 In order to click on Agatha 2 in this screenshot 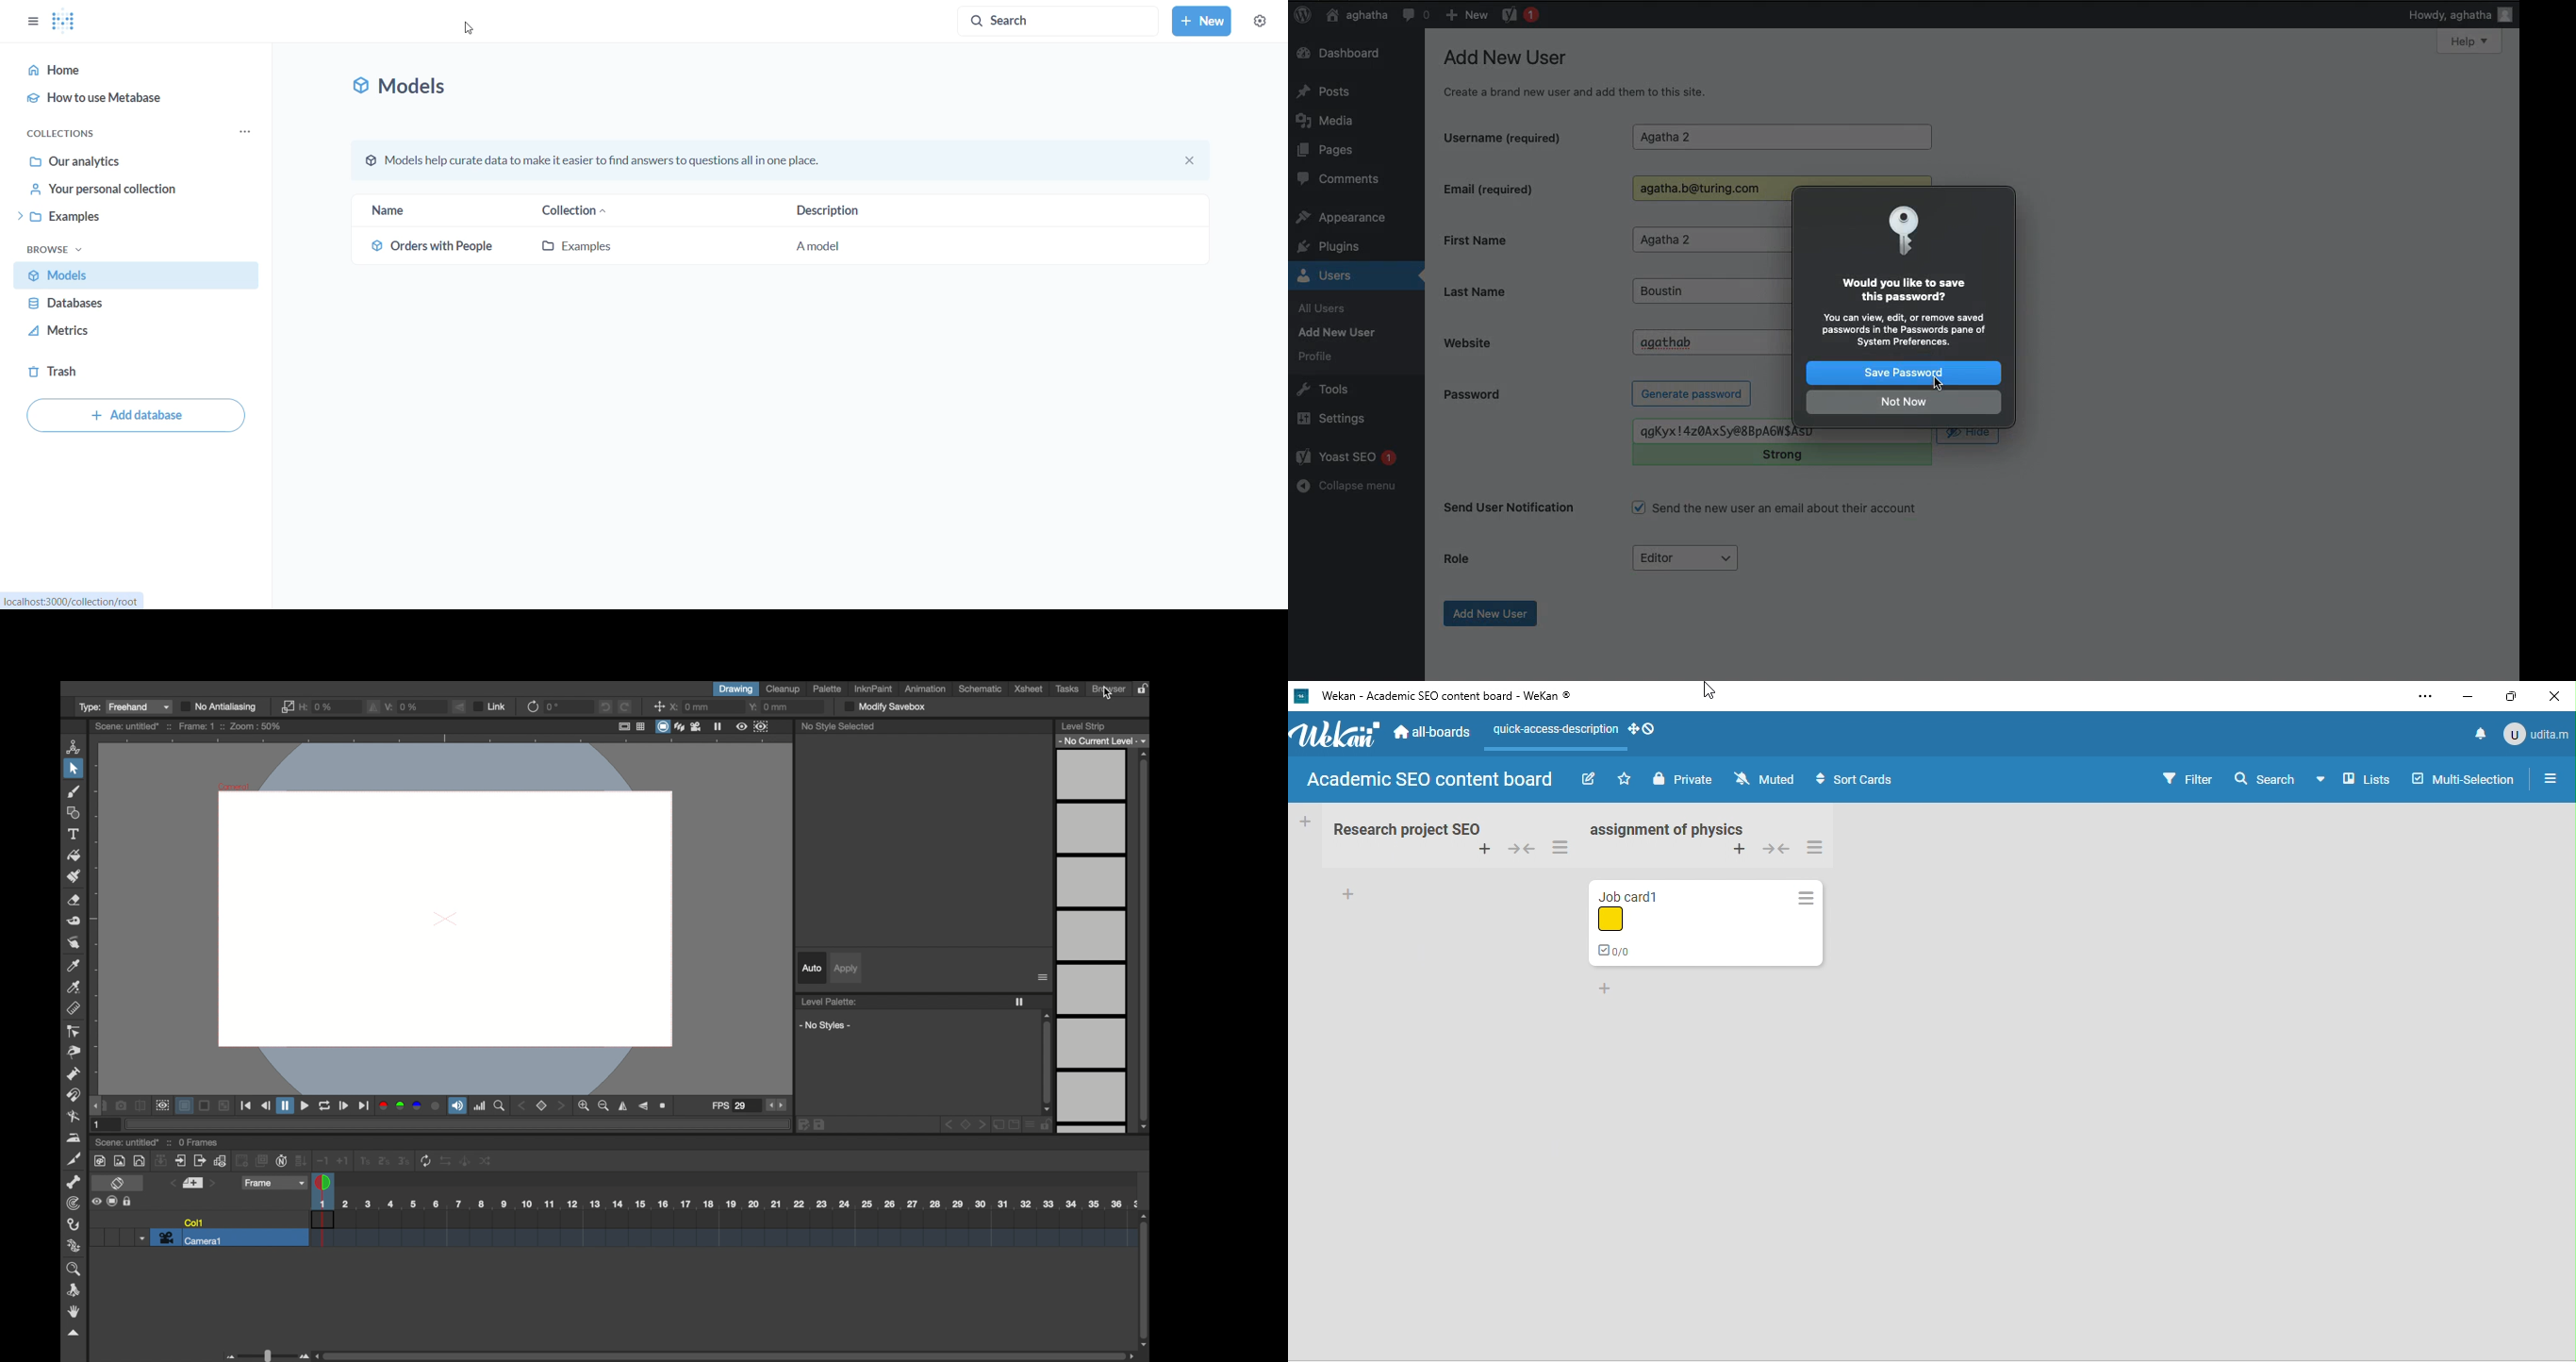, I will do `click(1781, 138)`.